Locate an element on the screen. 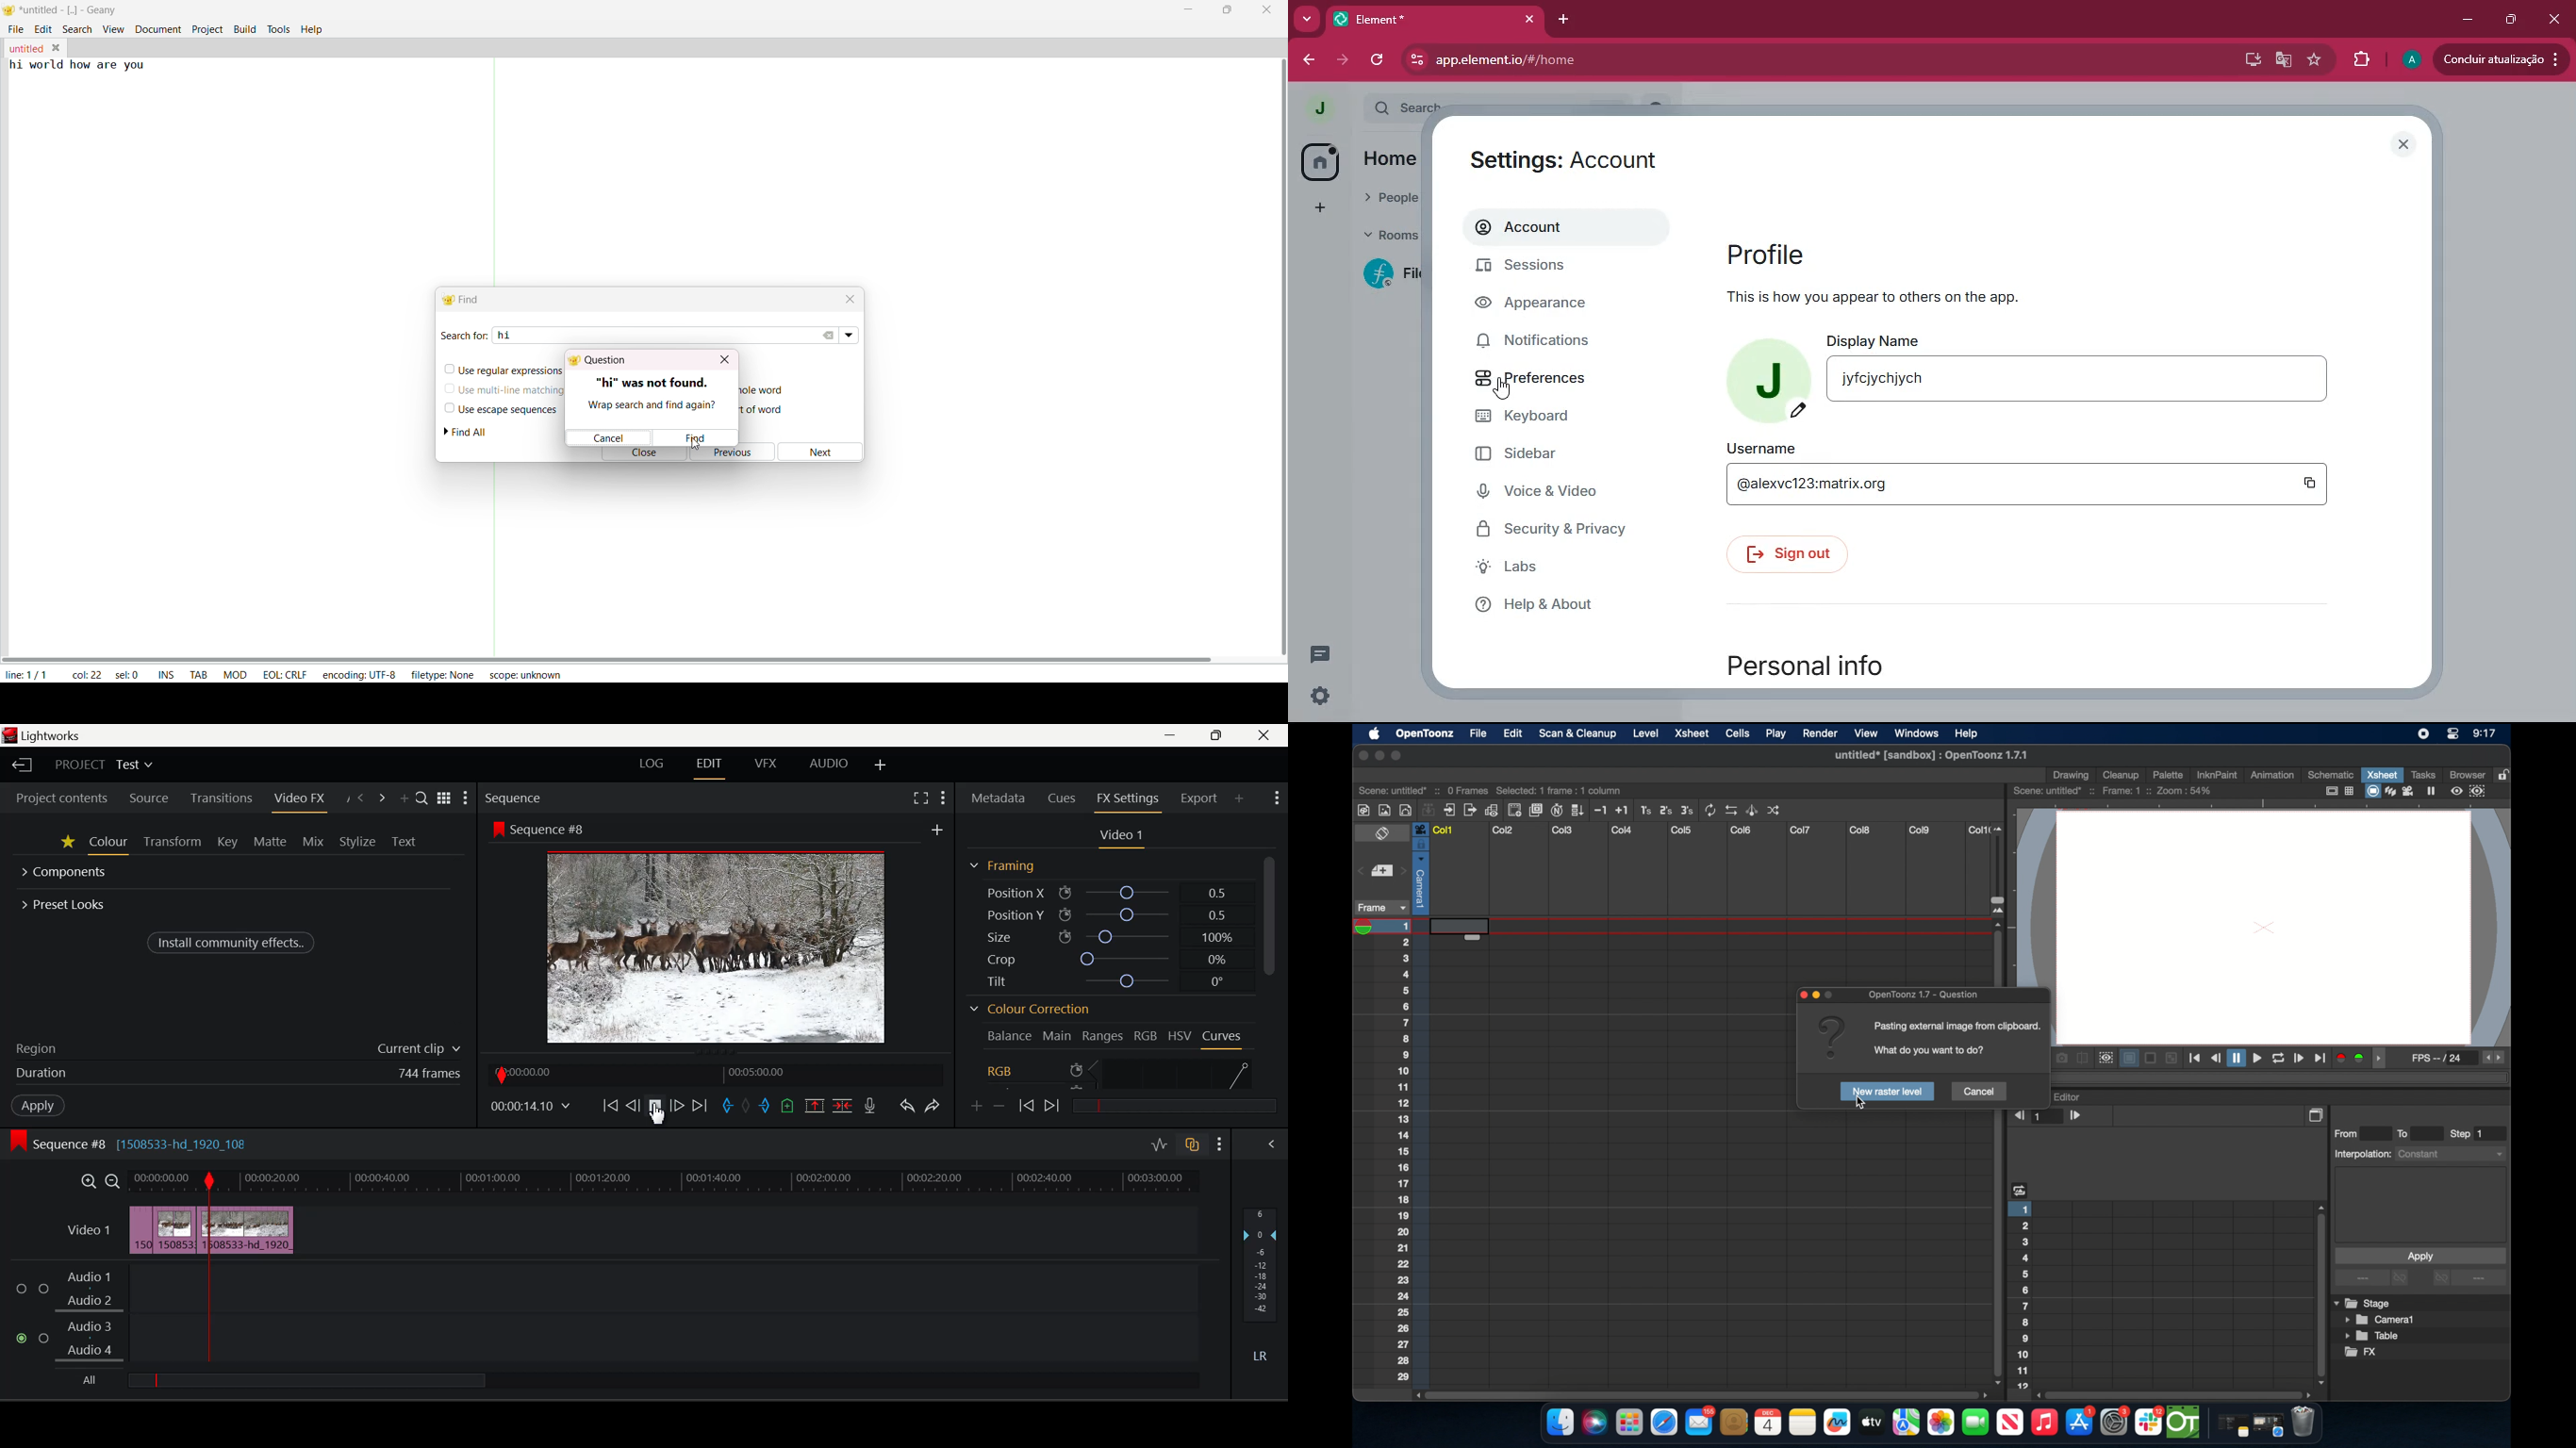  help is located at coordinates (312, 30).